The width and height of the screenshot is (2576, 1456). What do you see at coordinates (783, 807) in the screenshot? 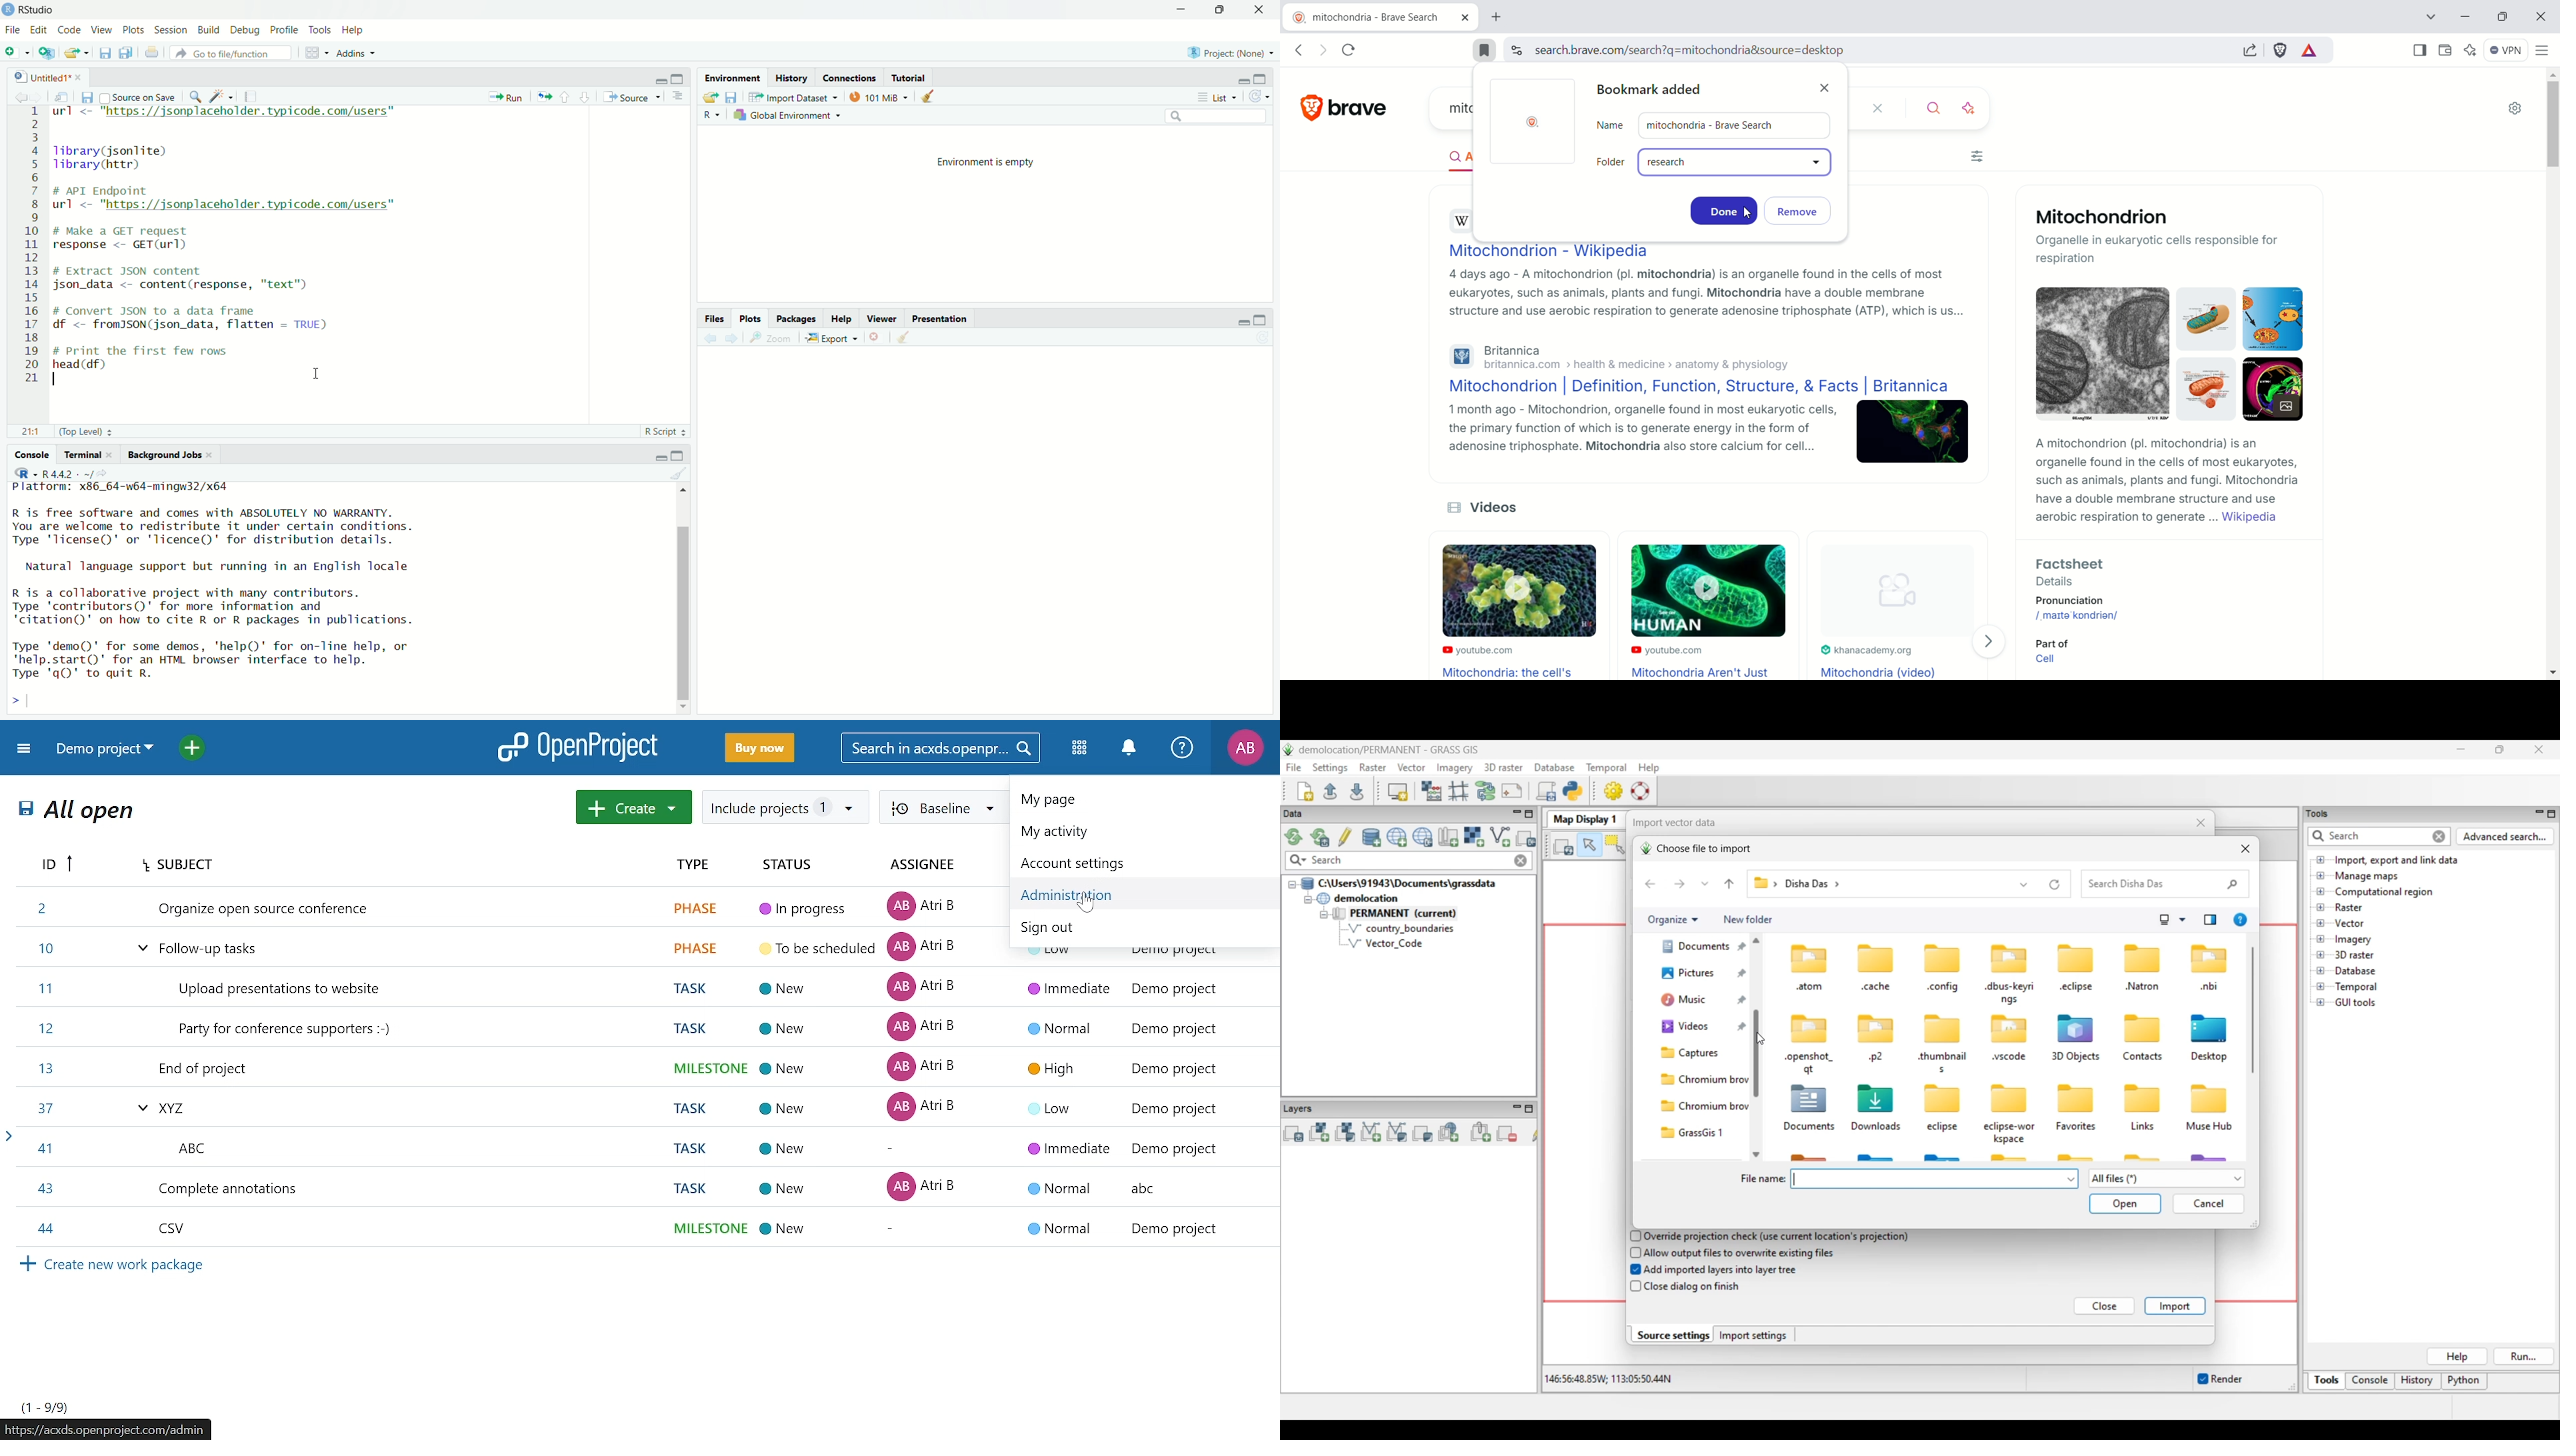
I see `include projects` at bounding box center [783, 807].